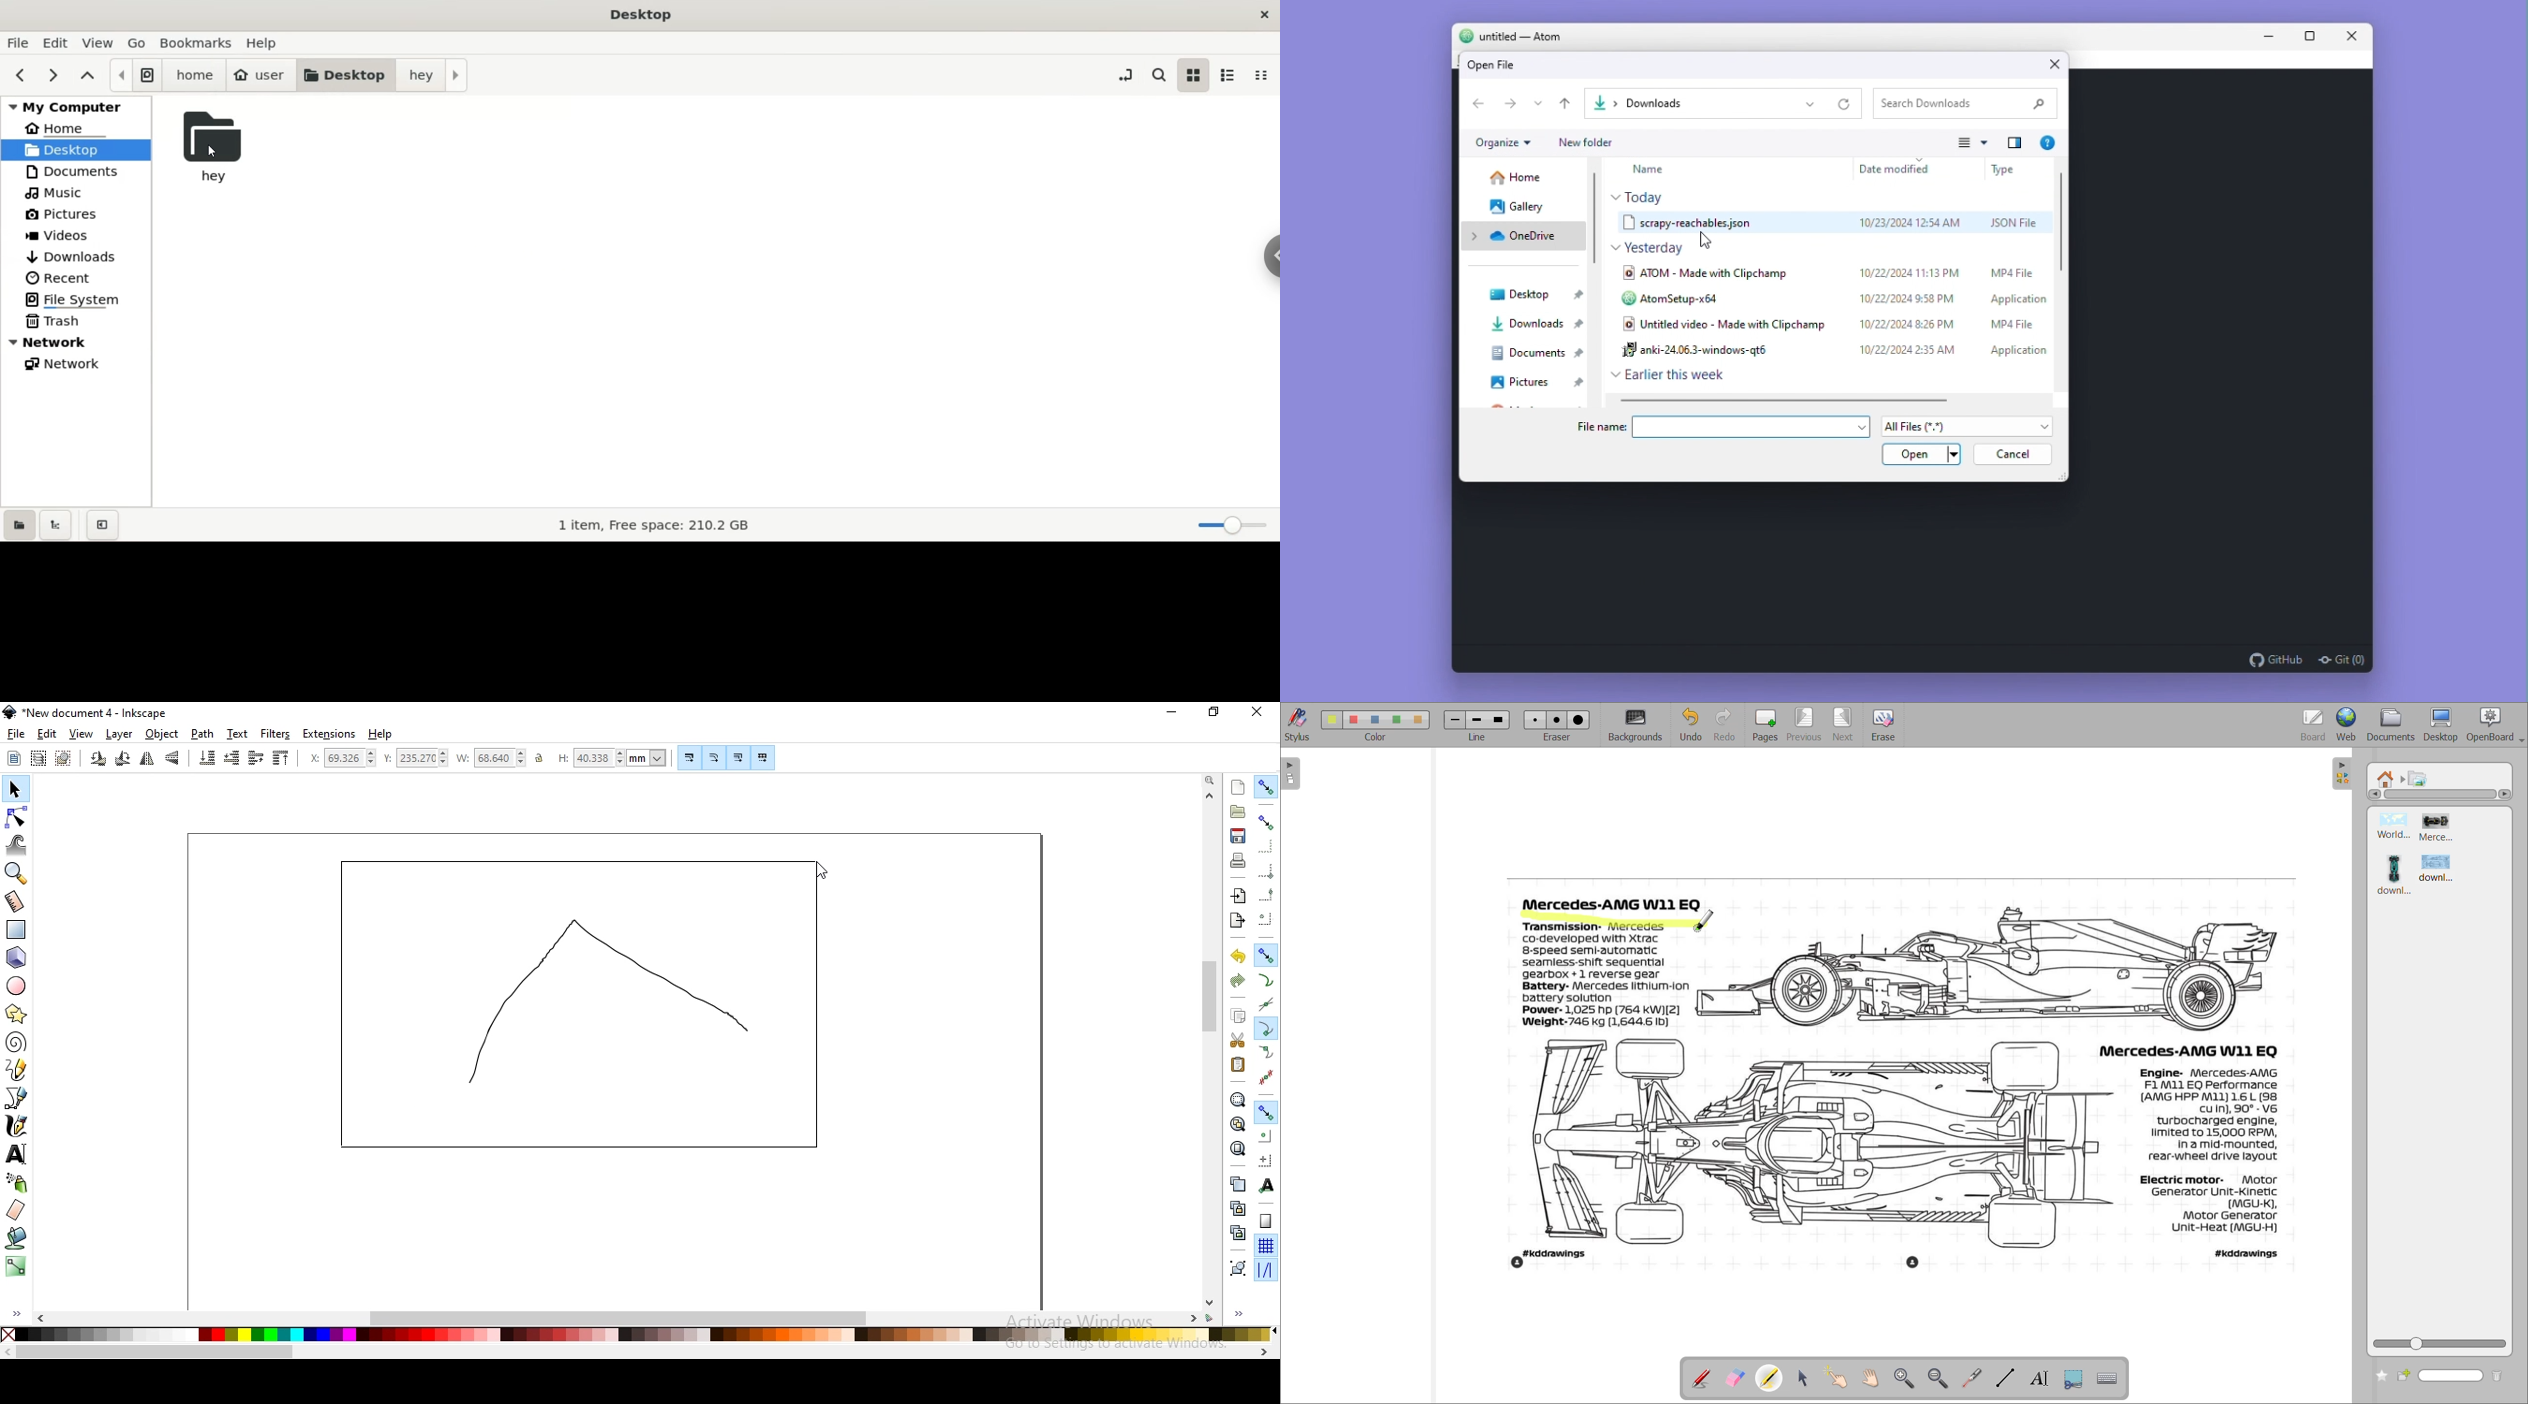 The height and width of the screenshot is (1428, 2548). What do you see at coordinates (1966, 425) in the screenshot?
I see `All files (*.*)` at bounding box center [1966, 425].